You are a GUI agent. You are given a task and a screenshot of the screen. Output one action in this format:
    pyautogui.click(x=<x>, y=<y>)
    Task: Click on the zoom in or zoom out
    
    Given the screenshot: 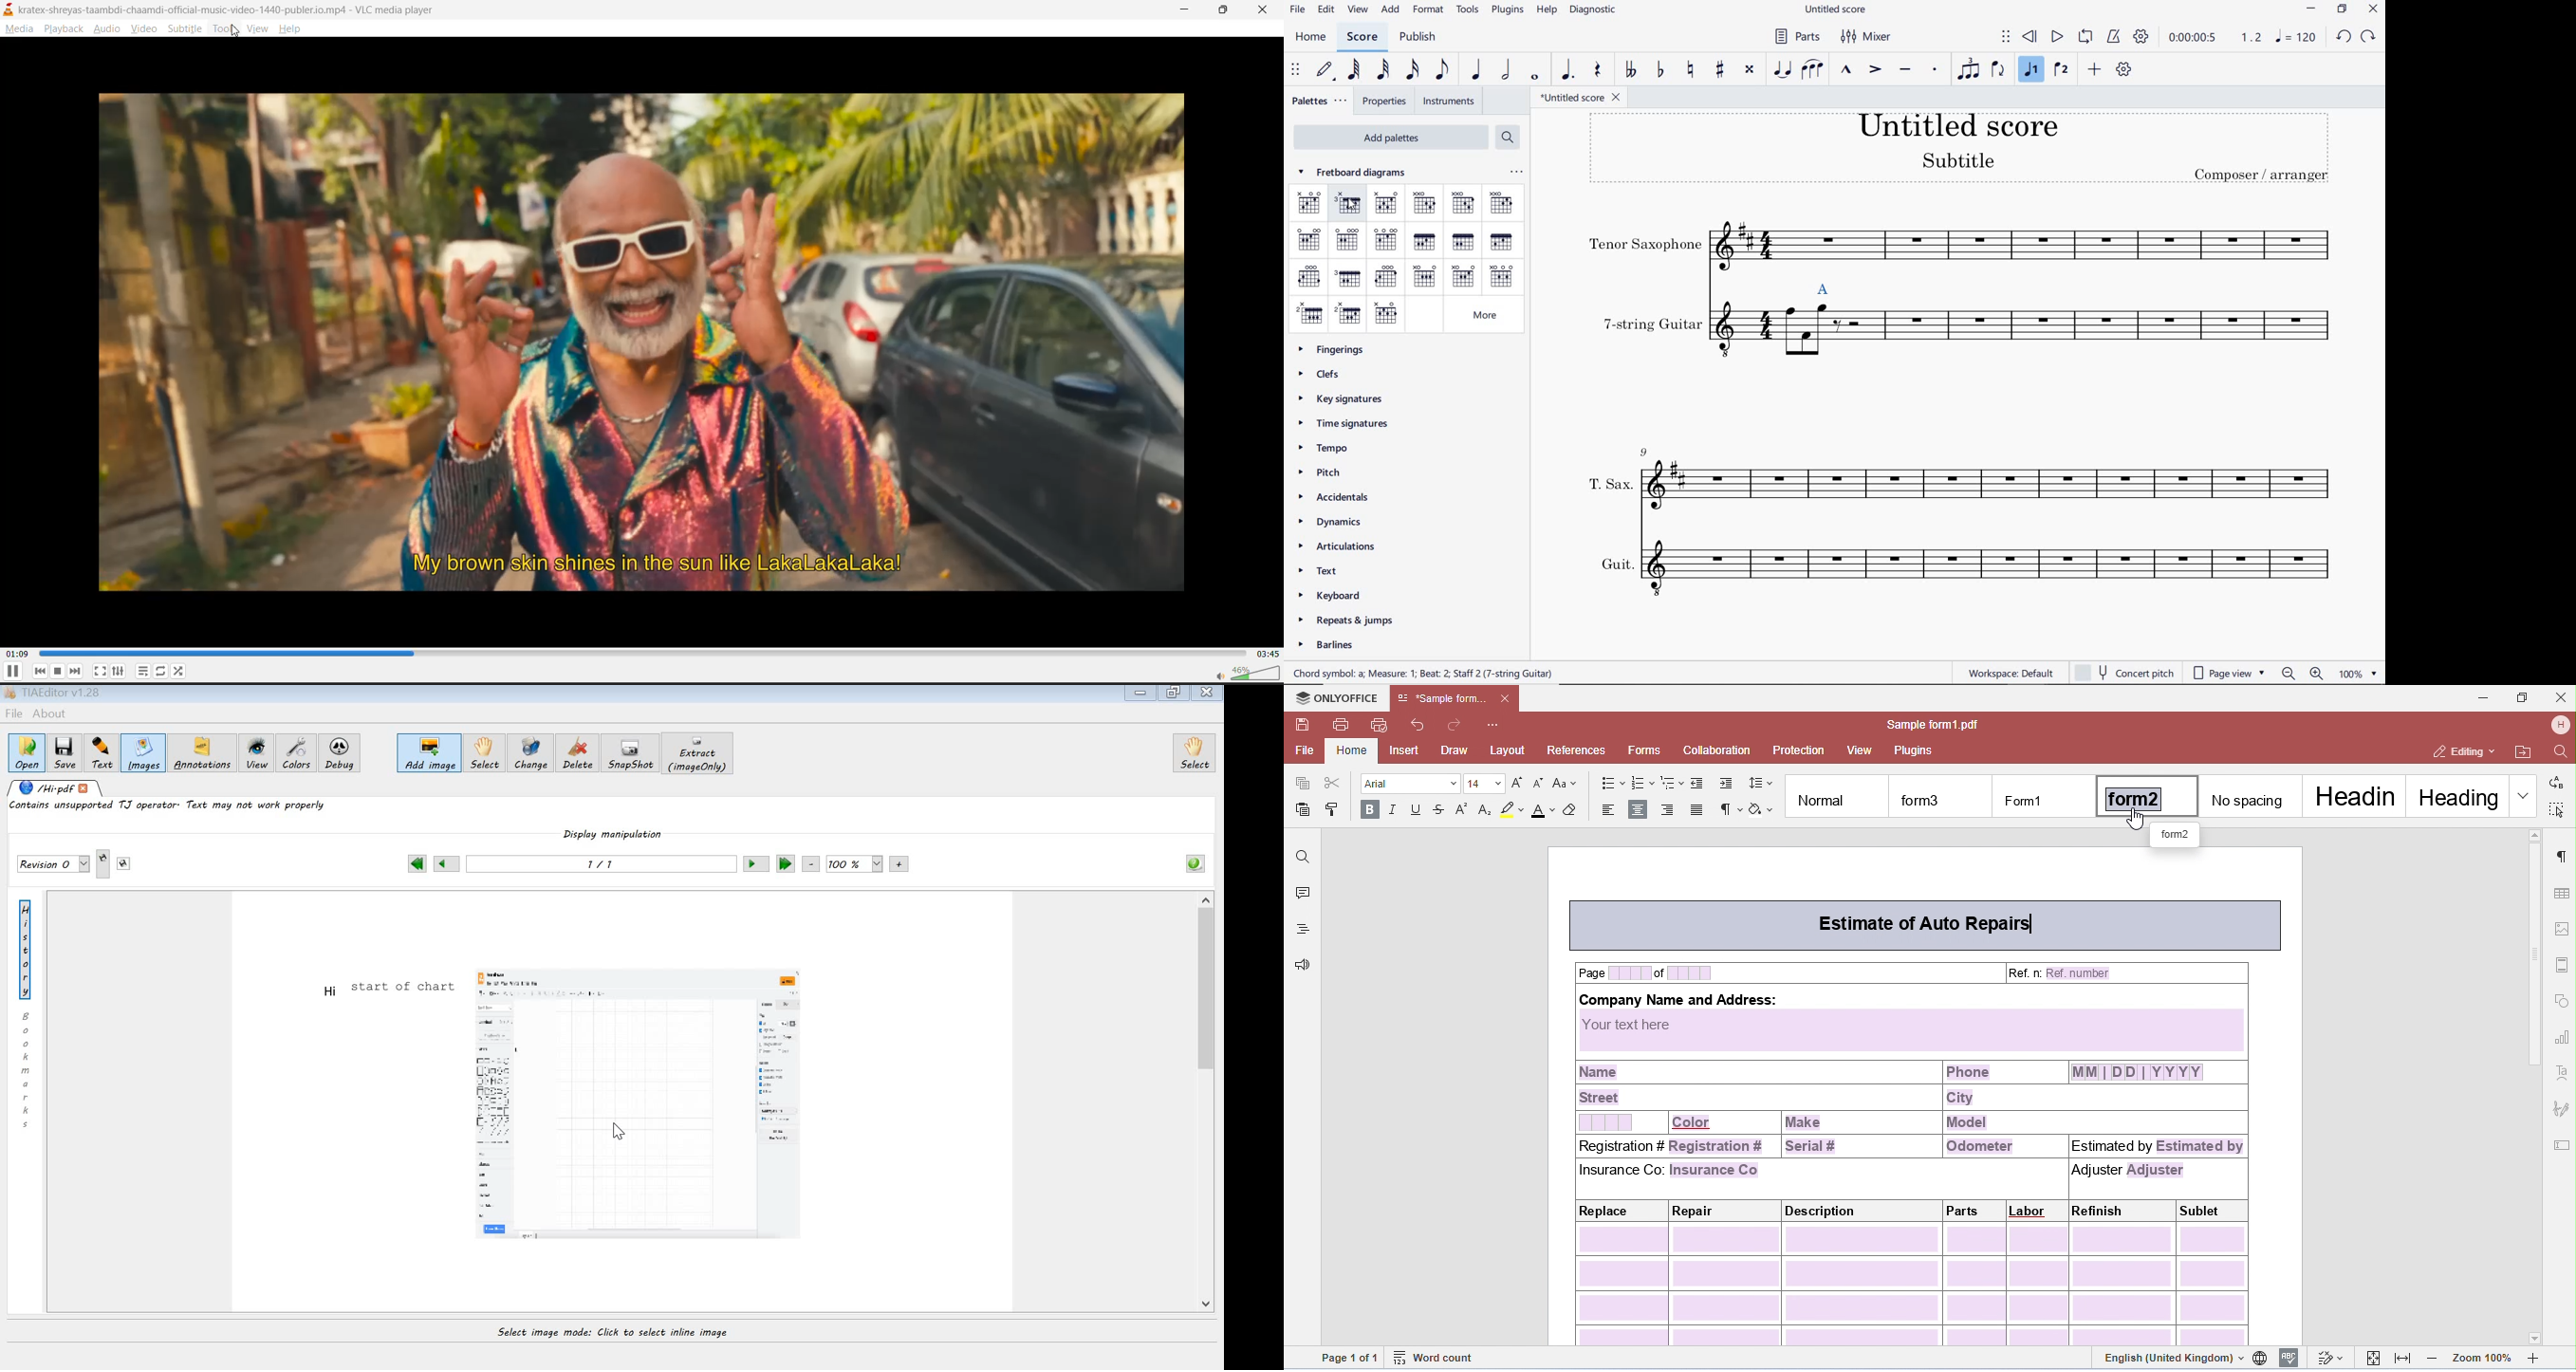 What is the action you would take?
    pyautogui.click(x=2303, y=671)
    